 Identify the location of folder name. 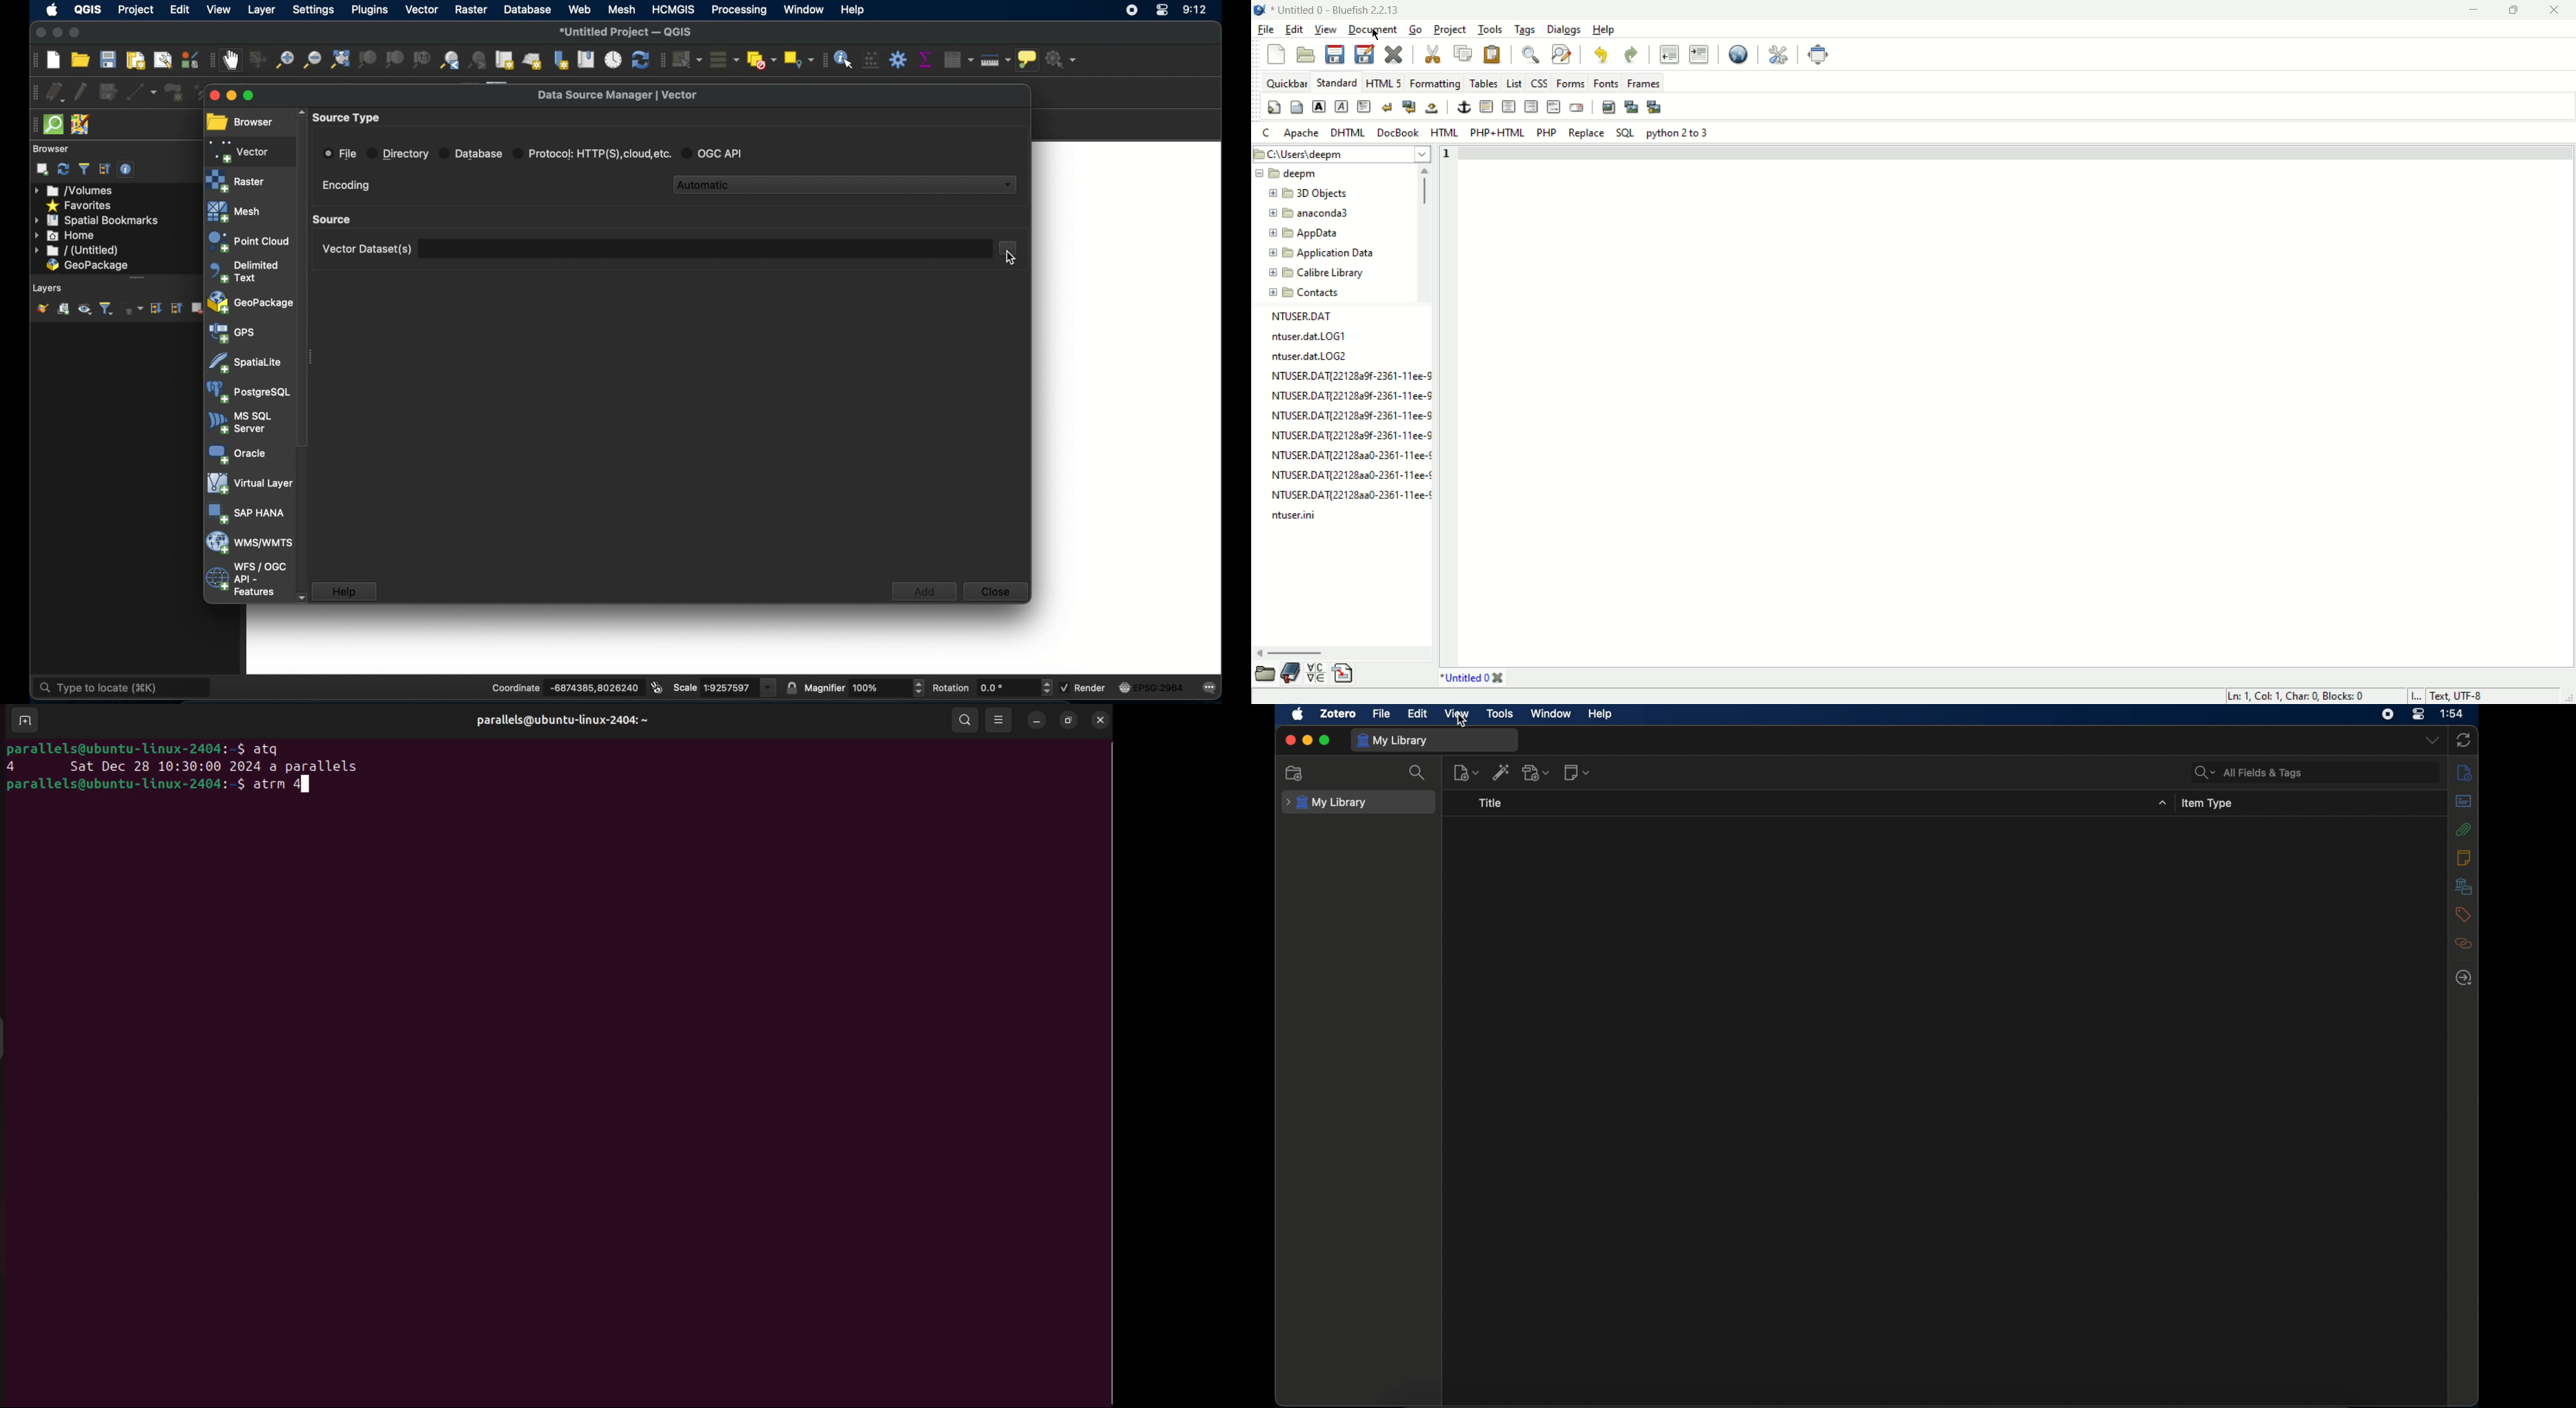
(1306, 293).